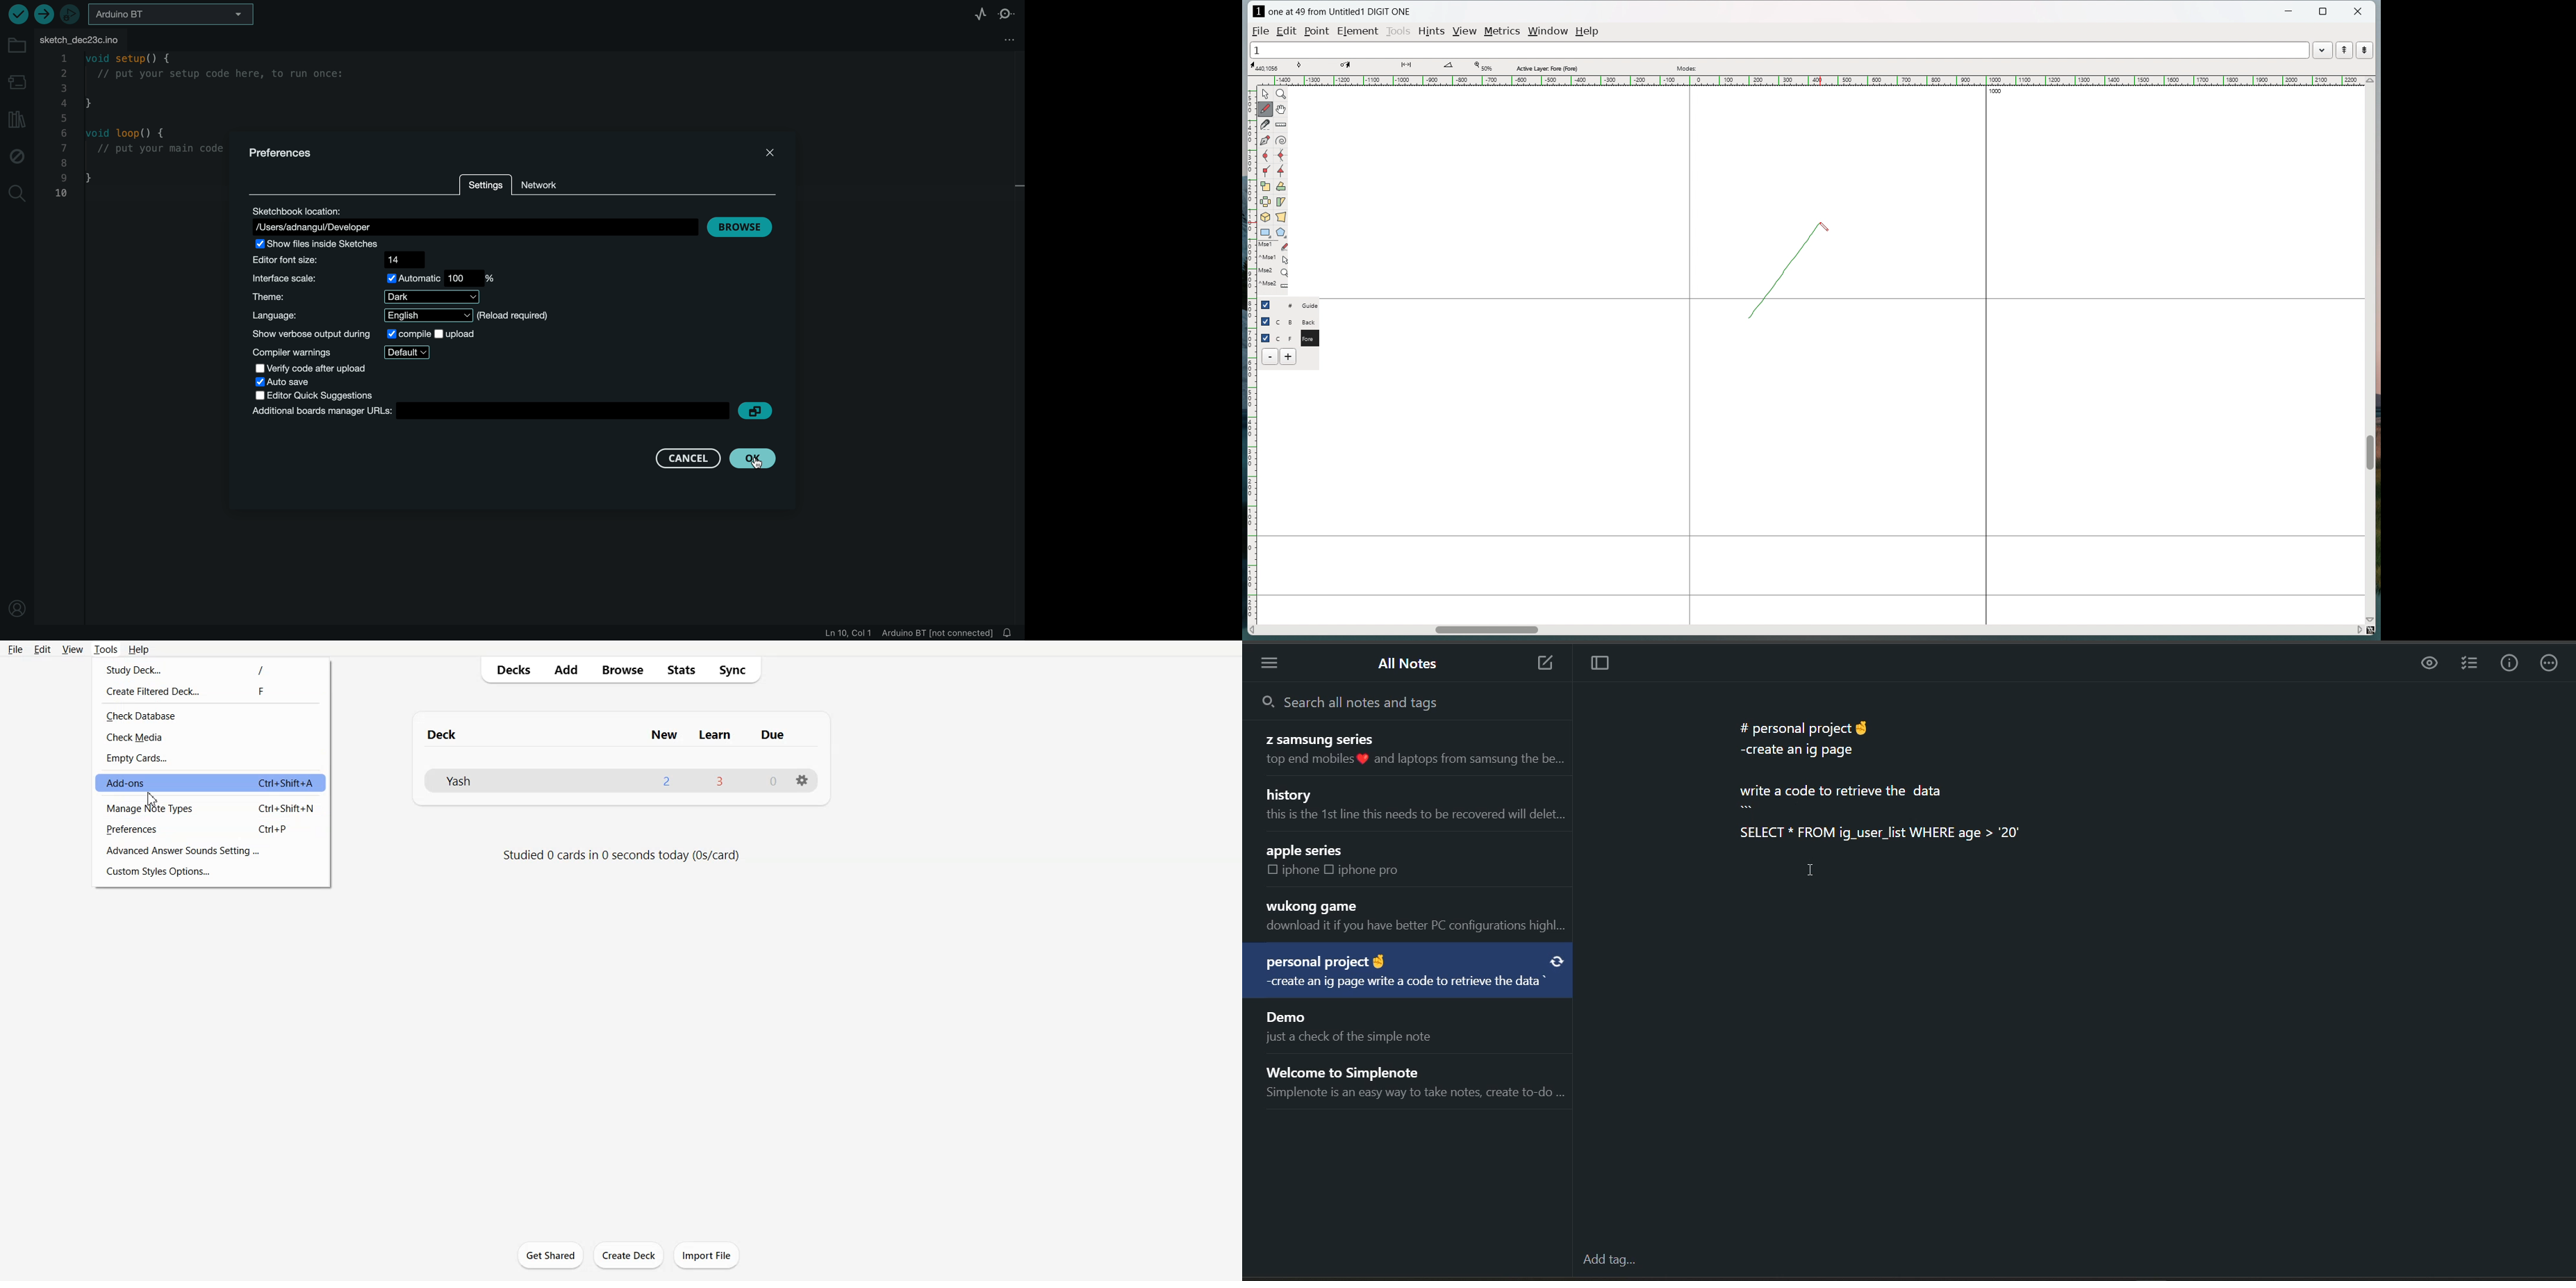  I want to click on hints, so click(1433, 32).